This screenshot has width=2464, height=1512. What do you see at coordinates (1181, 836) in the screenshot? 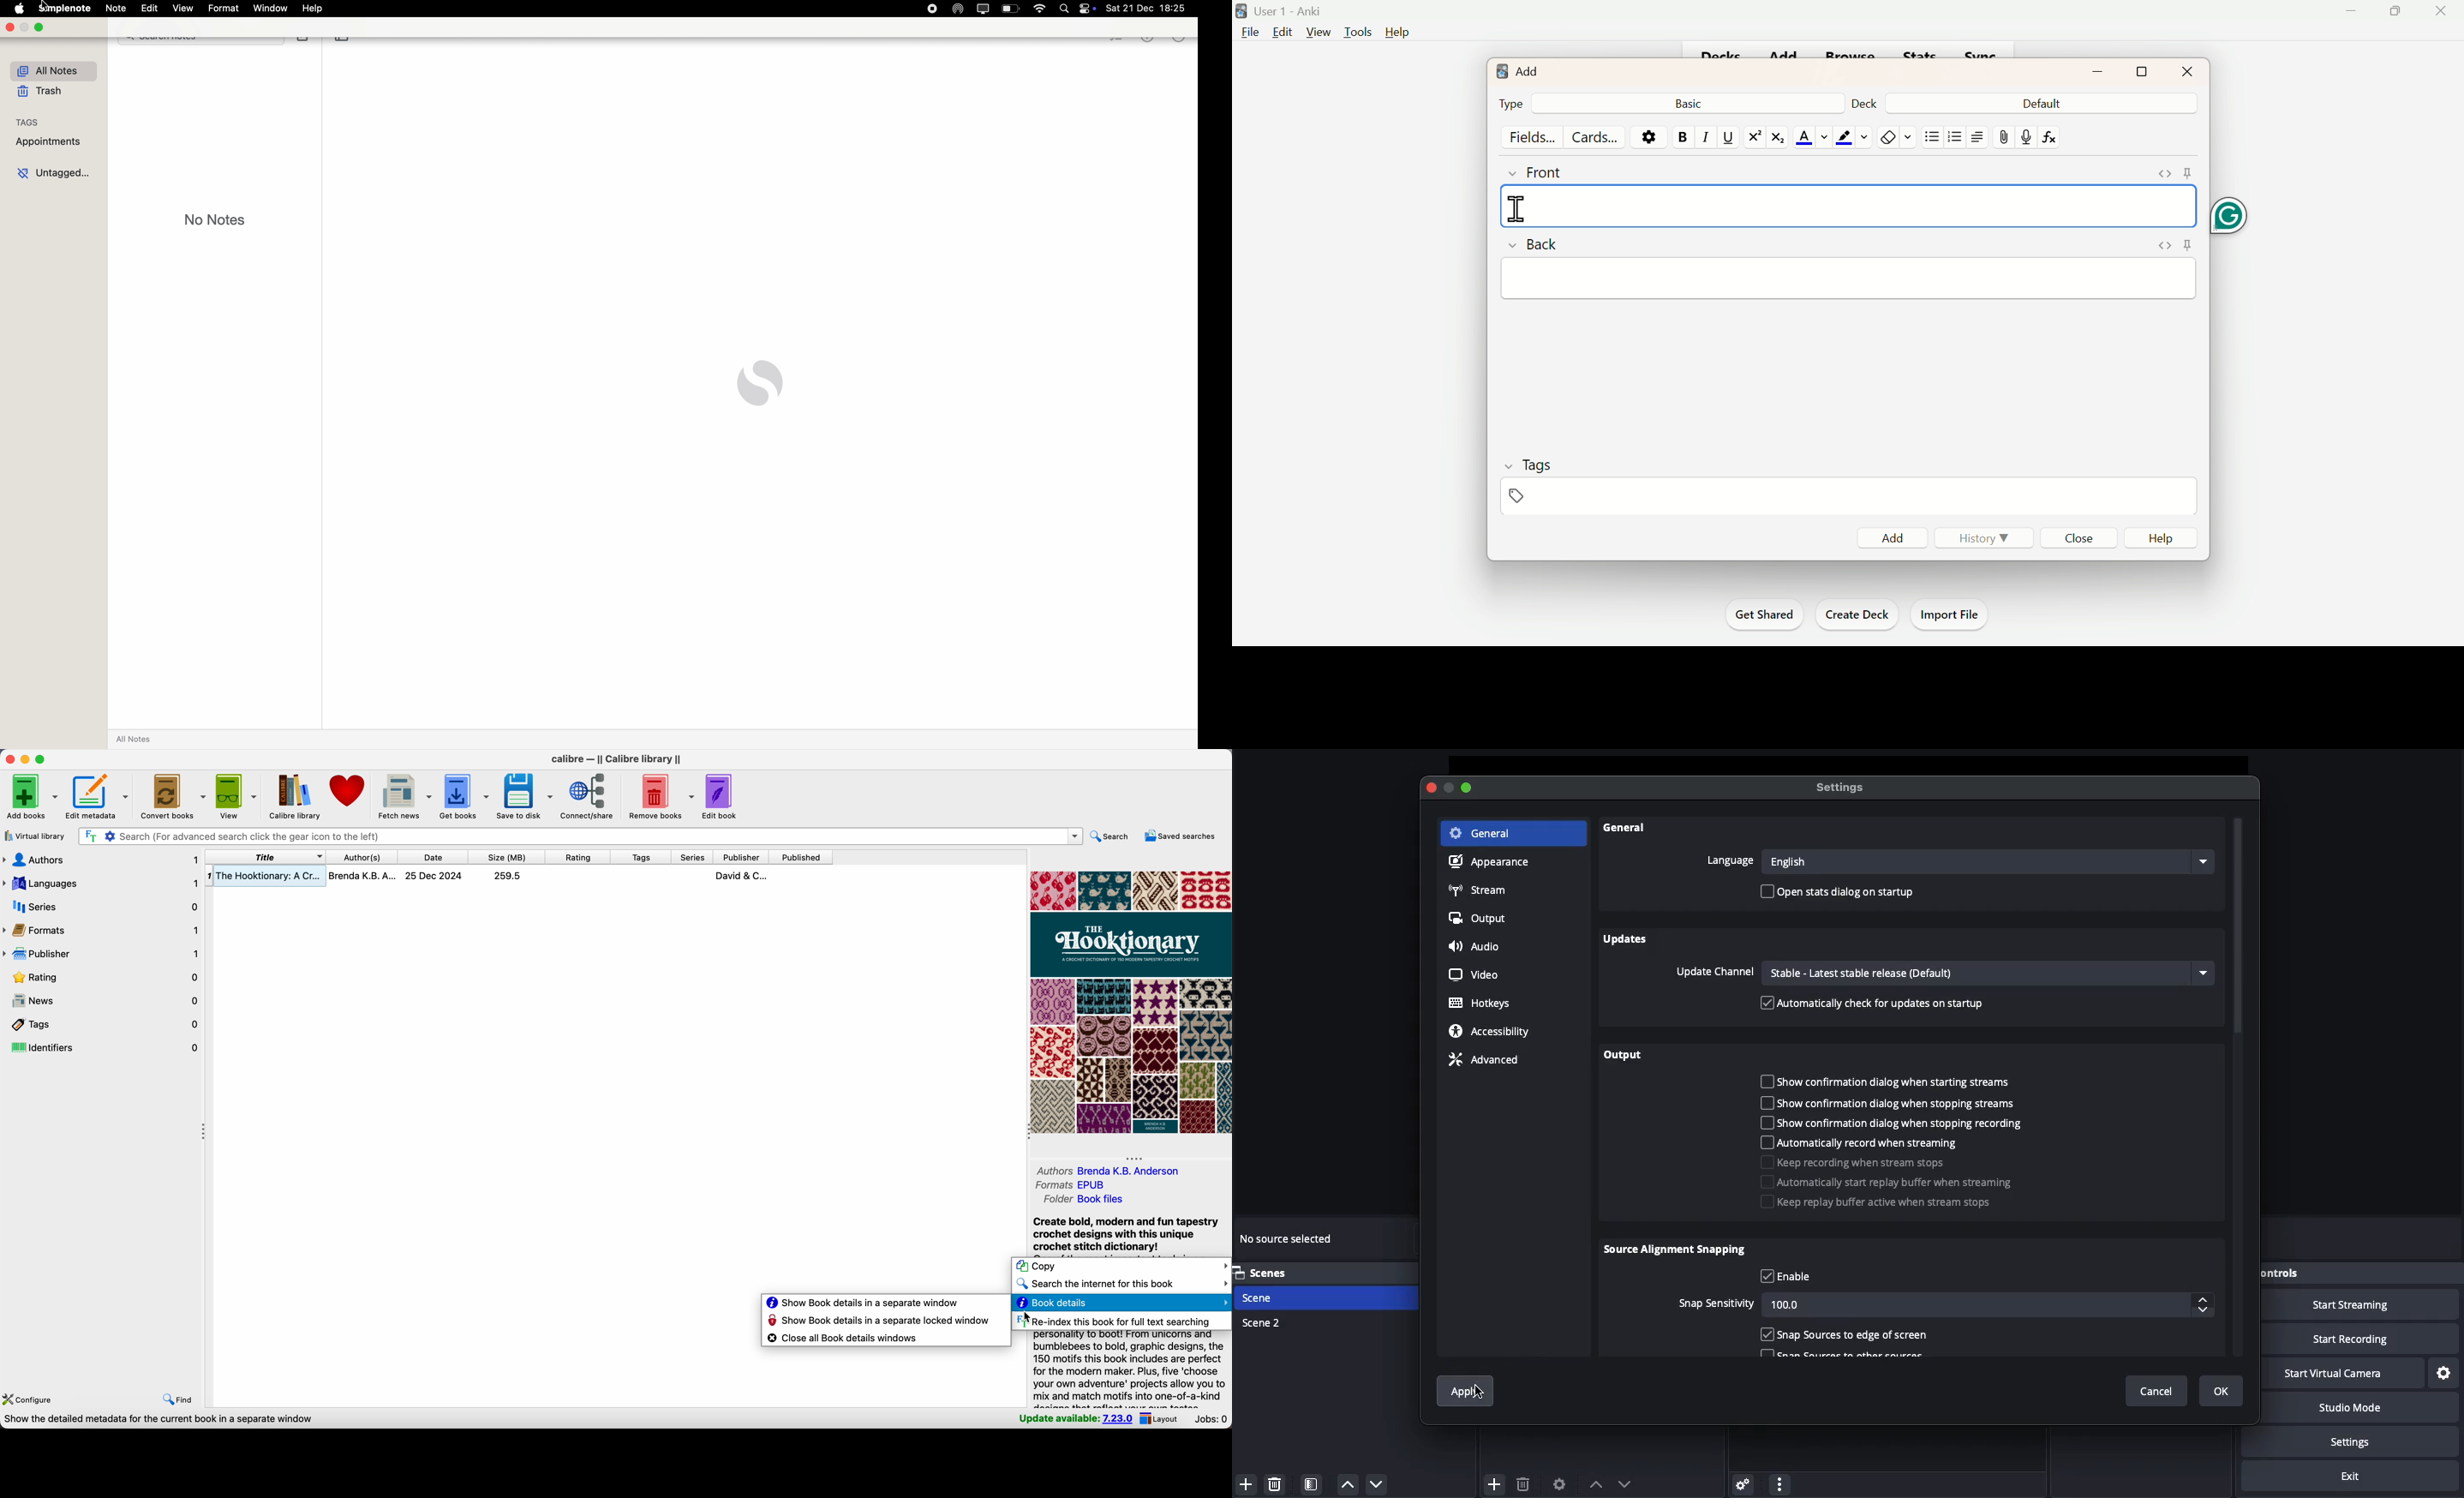
I see `saved searches` at bounding box center [1181, 836].